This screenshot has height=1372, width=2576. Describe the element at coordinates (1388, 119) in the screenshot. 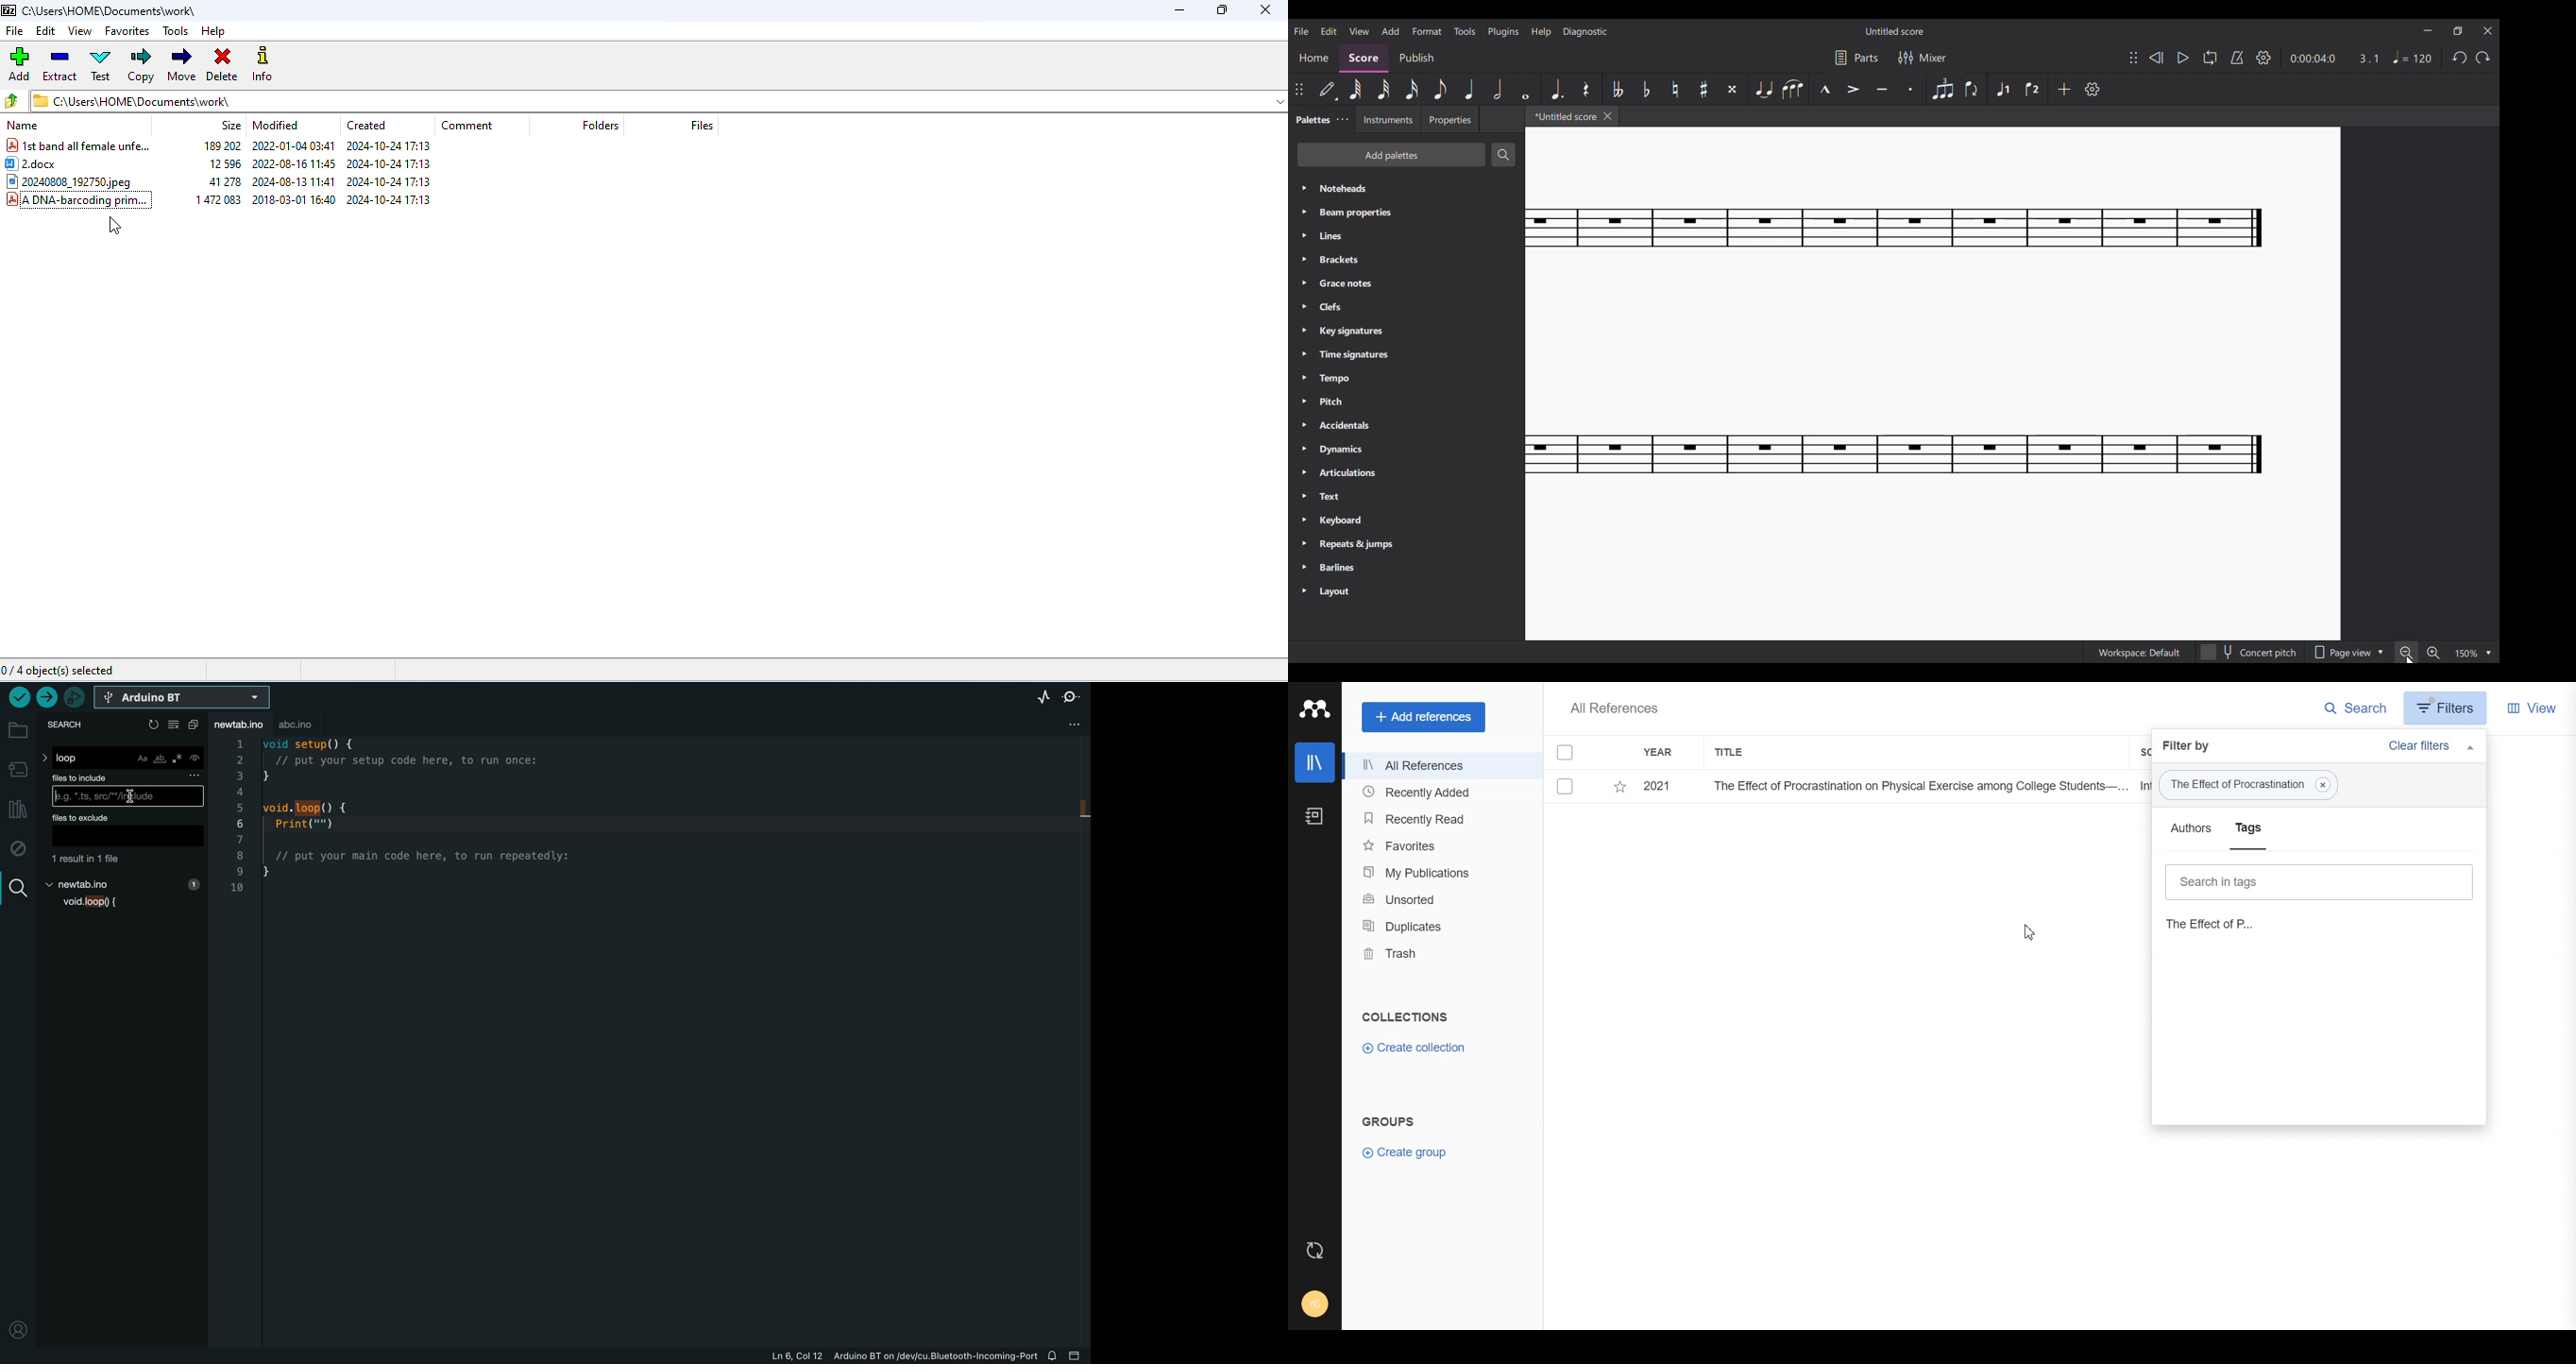

I see `Instruments` at that location.